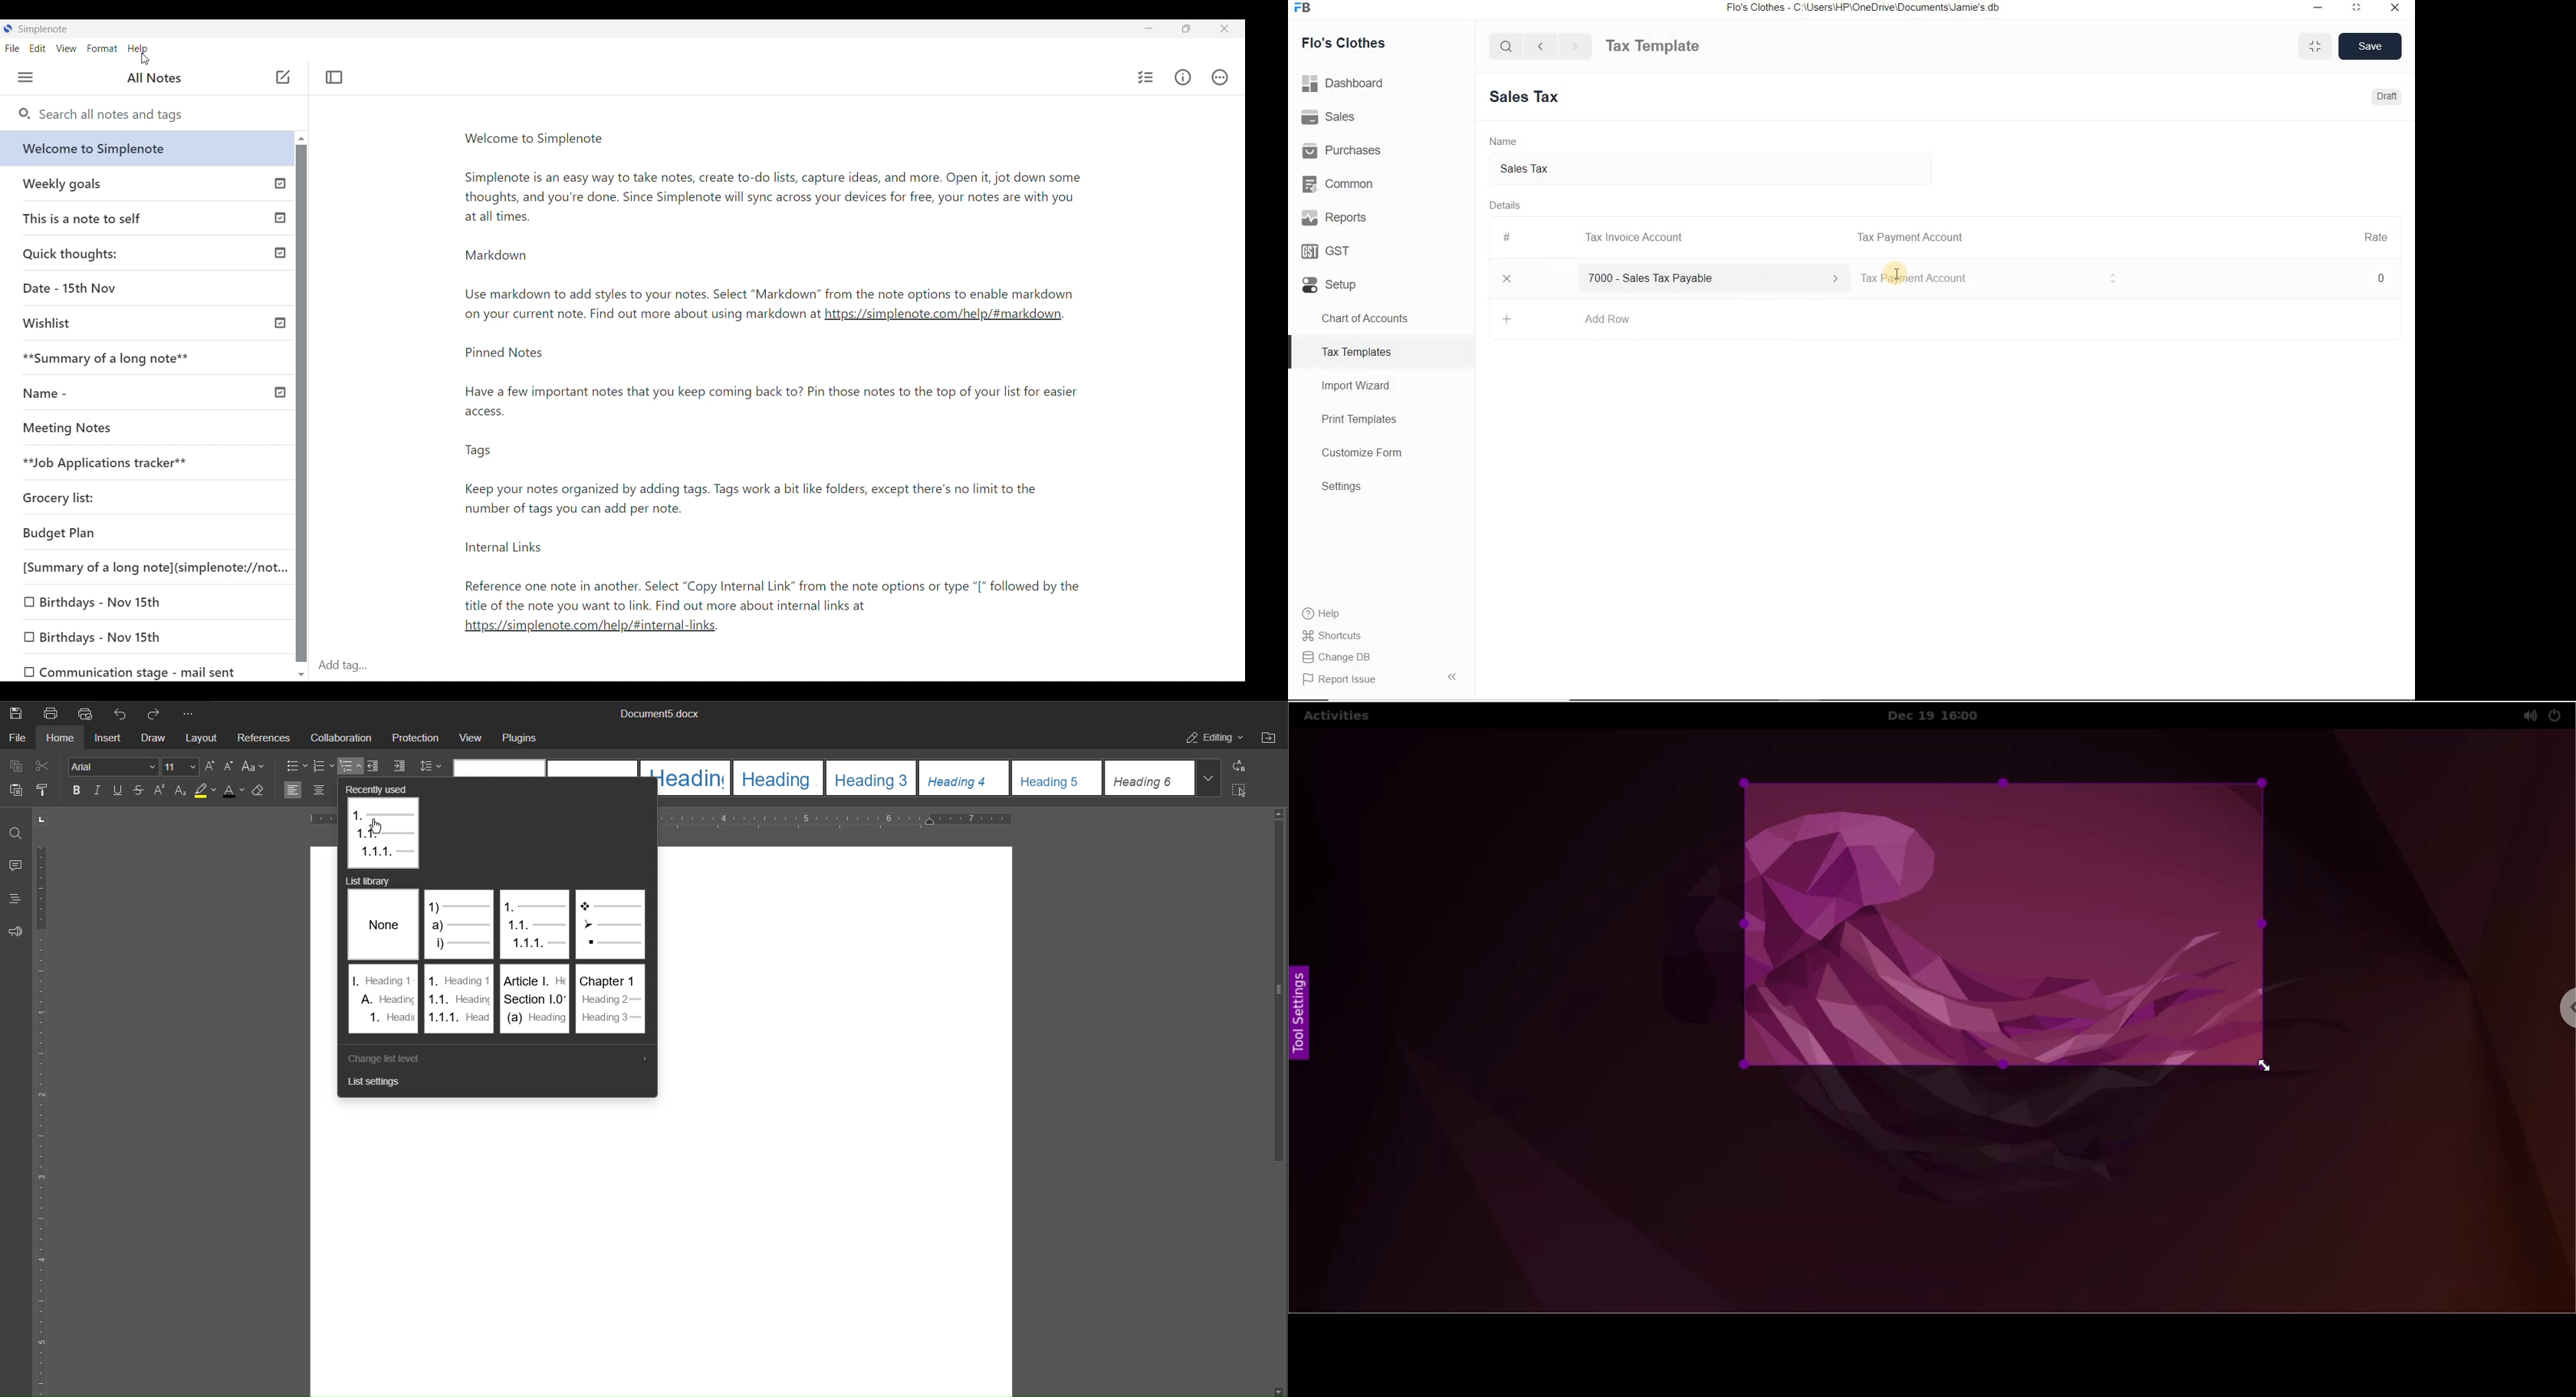  Describe the element at coordinates (1381, 248) in the screenshot. I see `GST` at that location.